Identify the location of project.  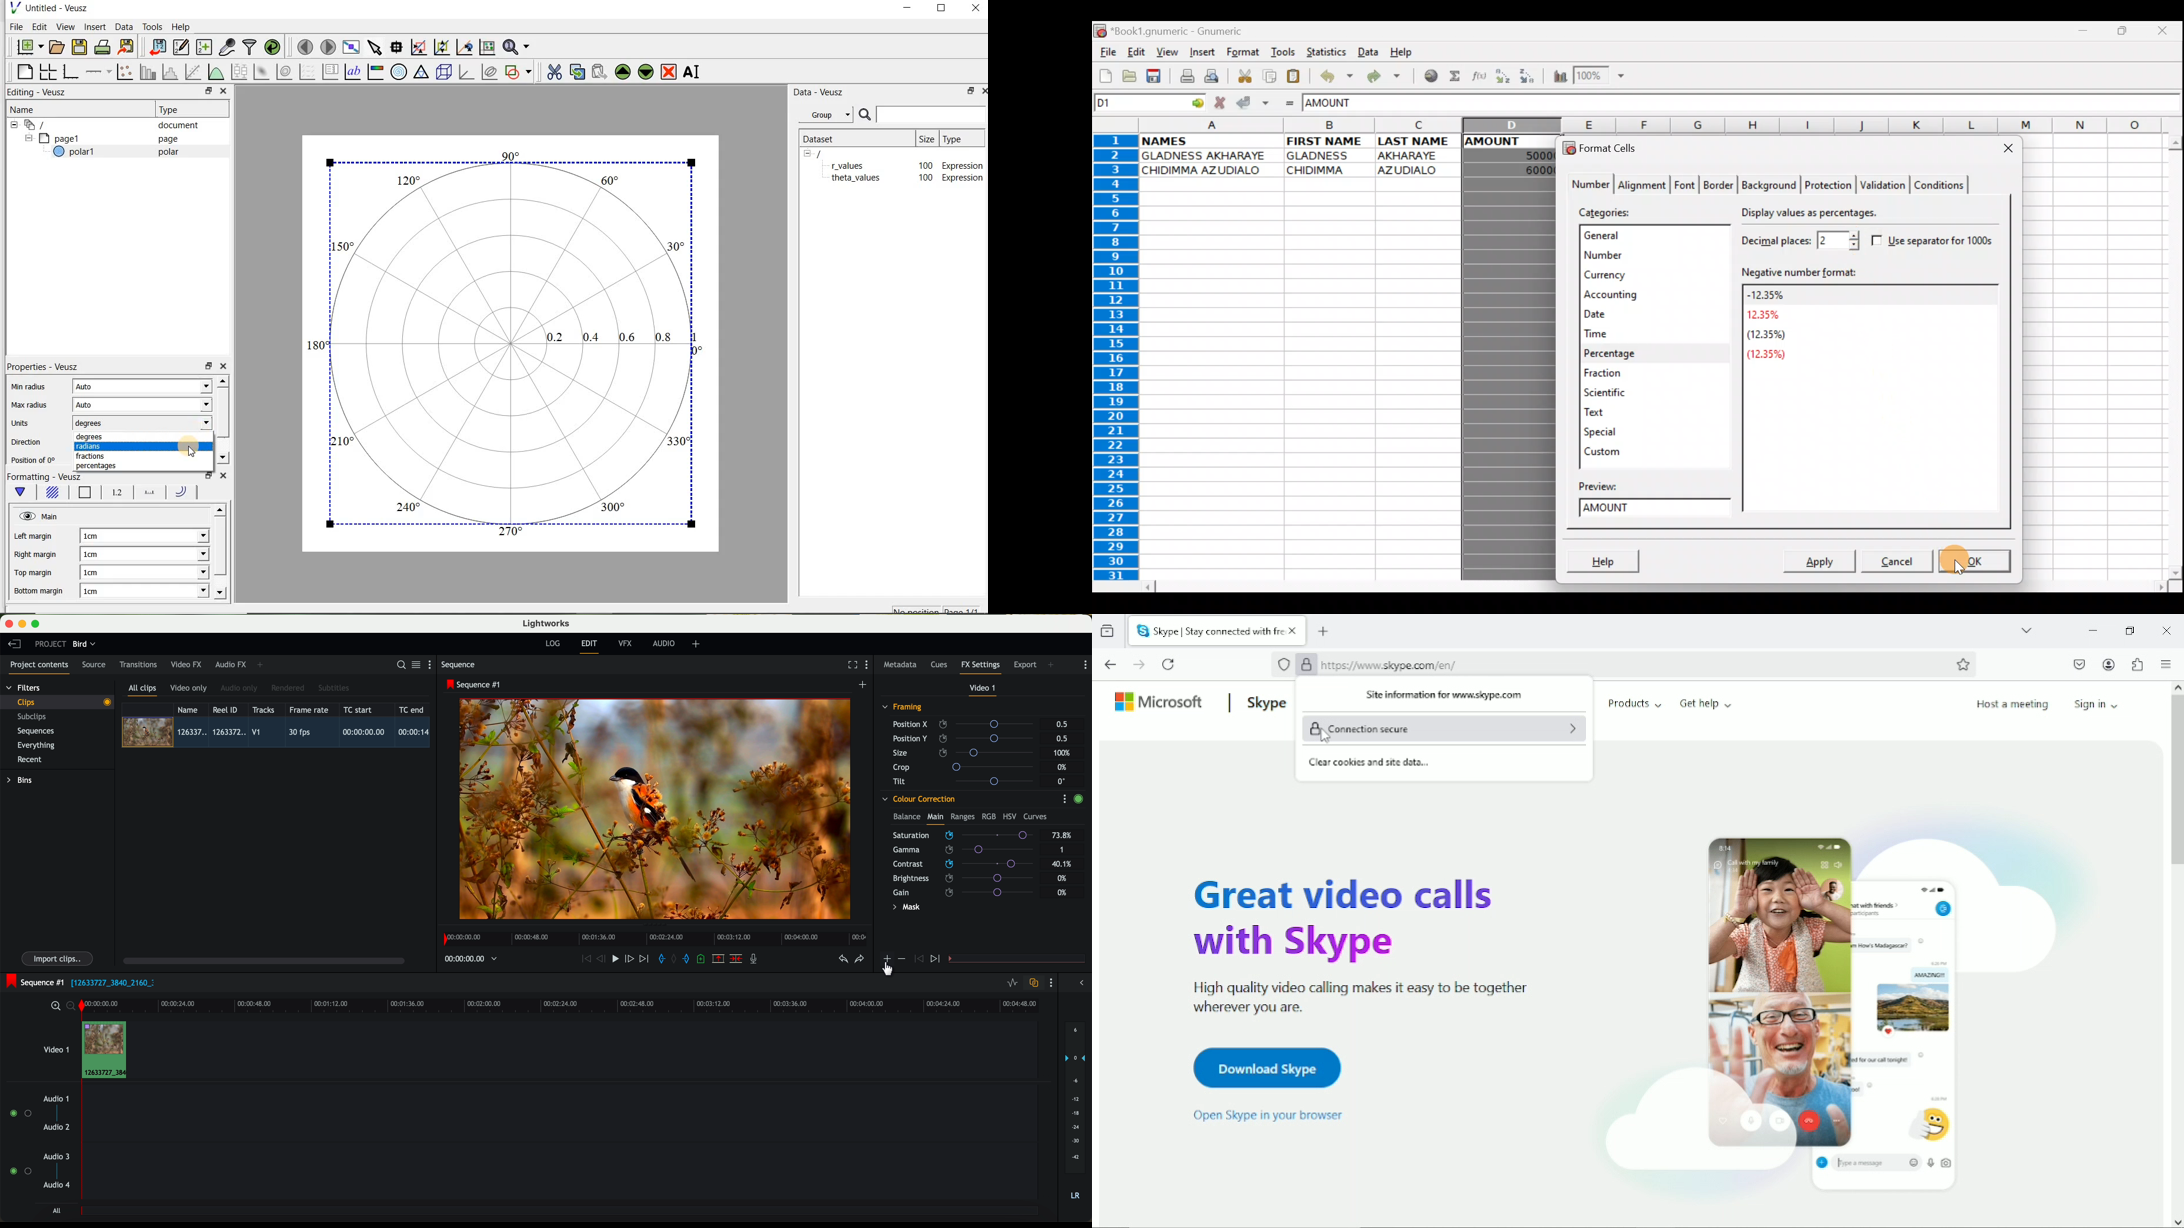
(50, 644).